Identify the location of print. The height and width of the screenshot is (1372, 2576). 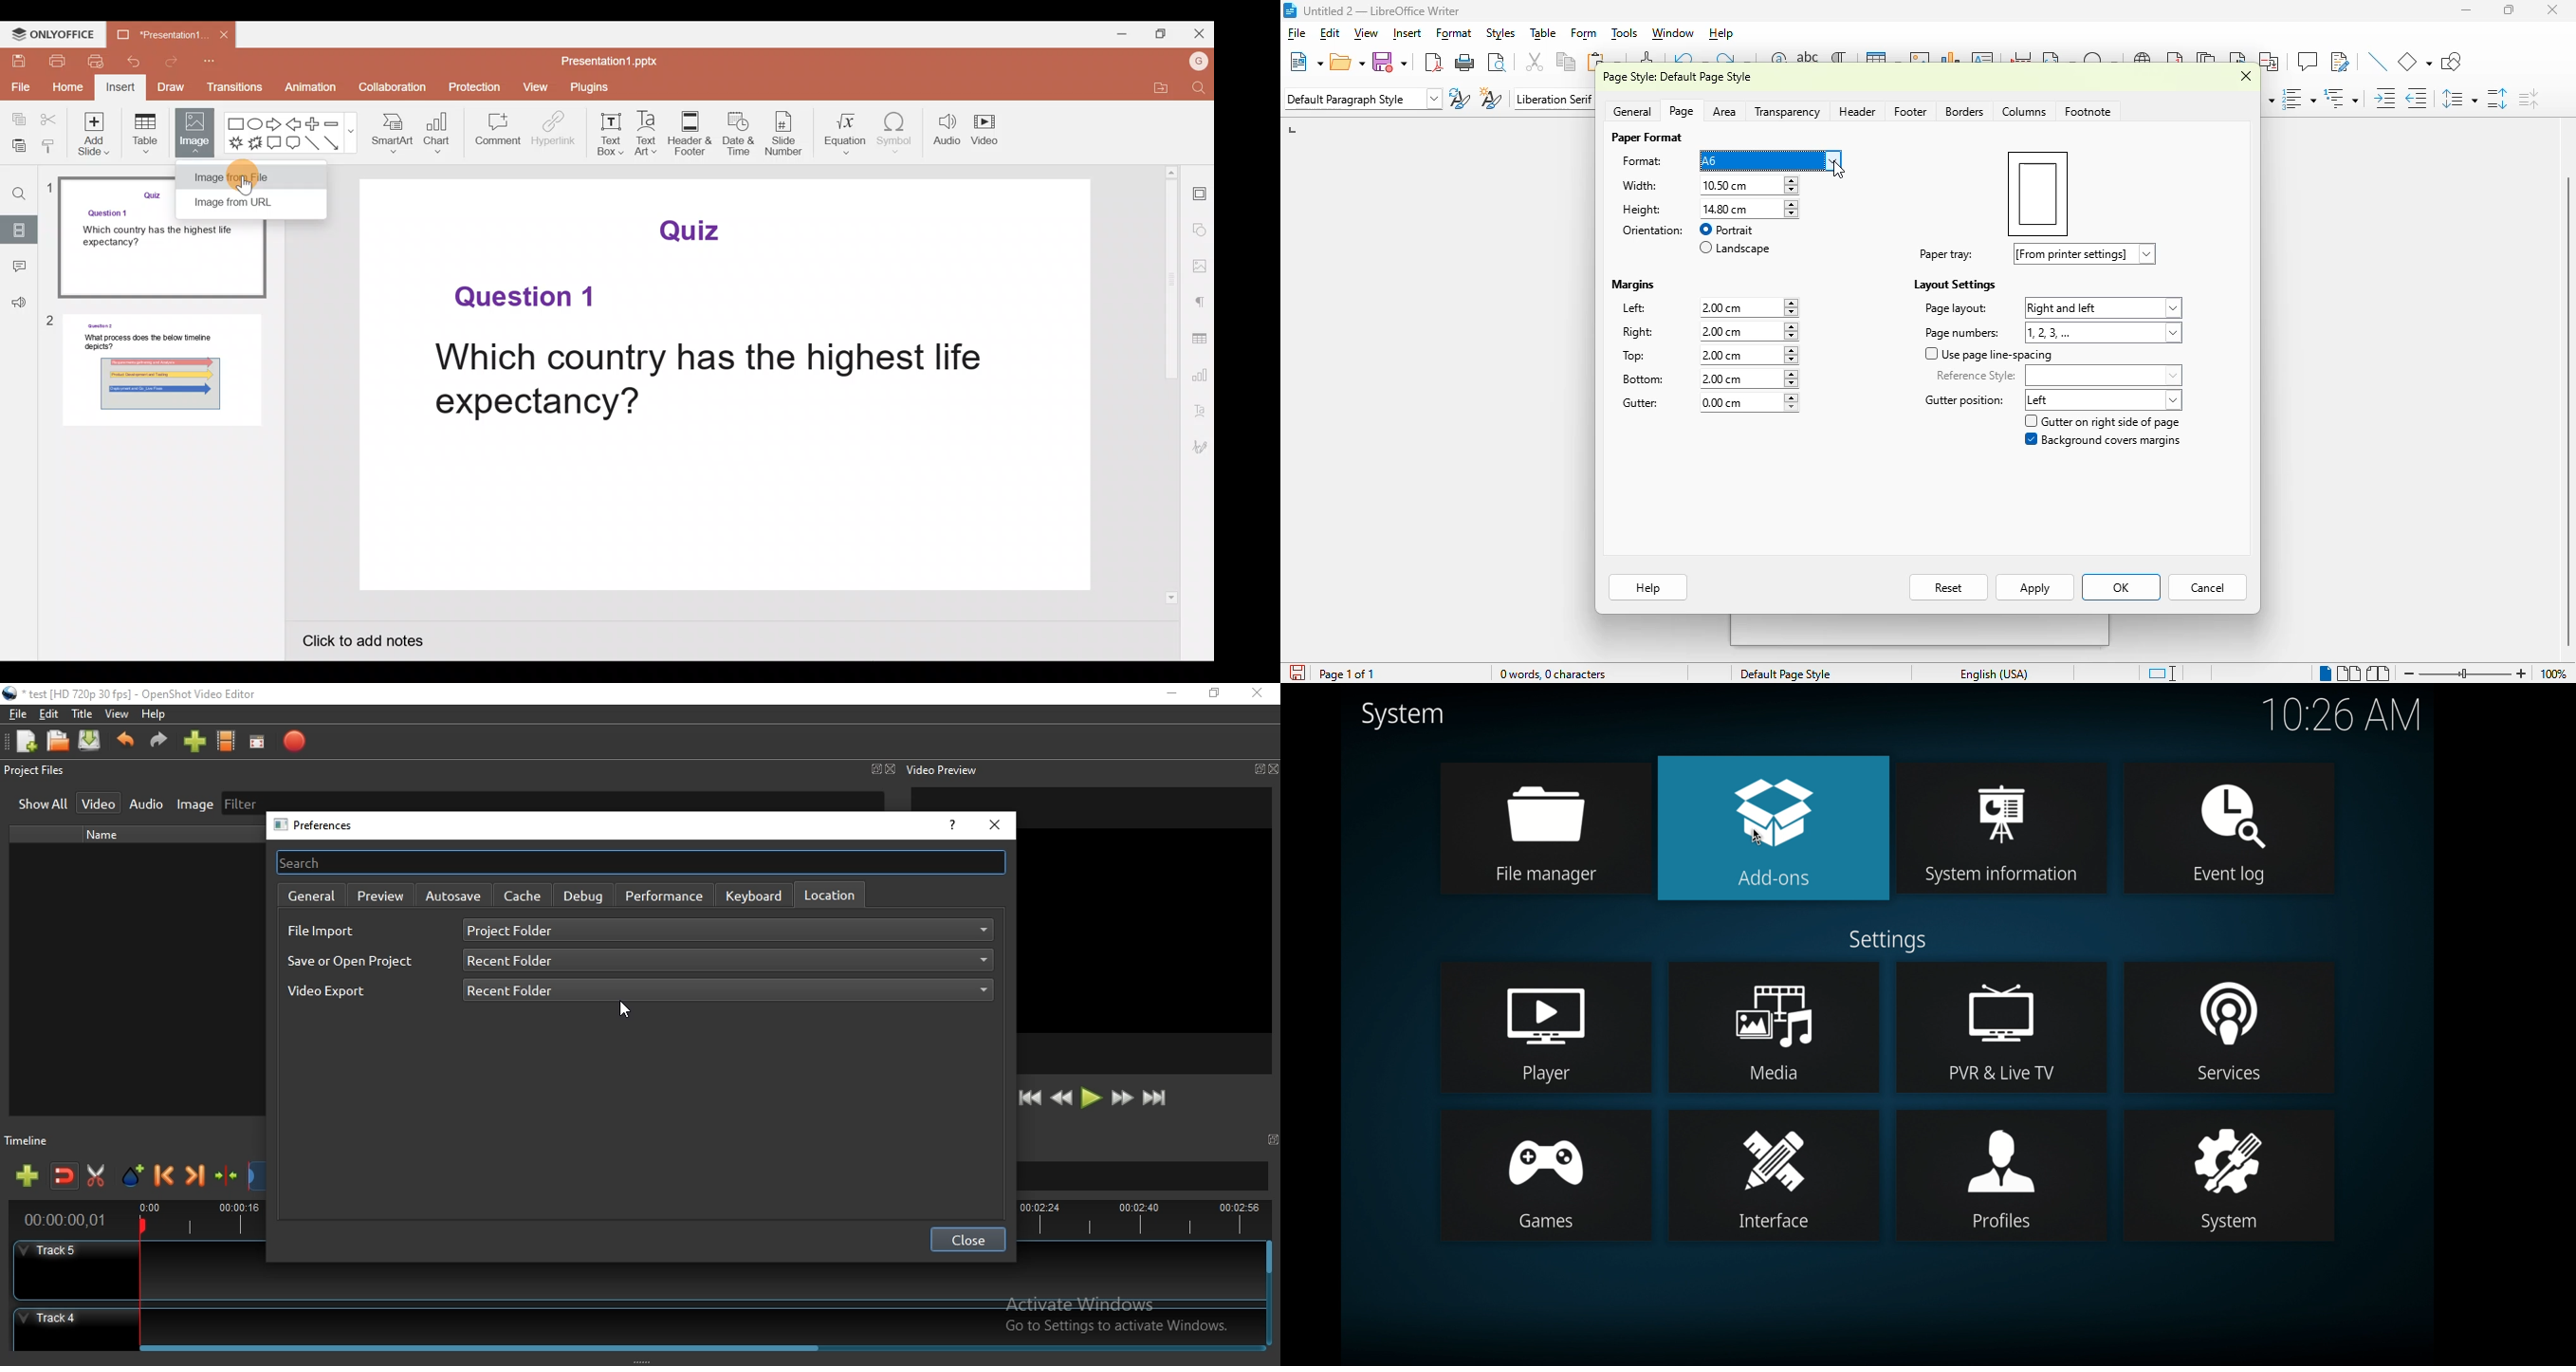
(1466, 63).